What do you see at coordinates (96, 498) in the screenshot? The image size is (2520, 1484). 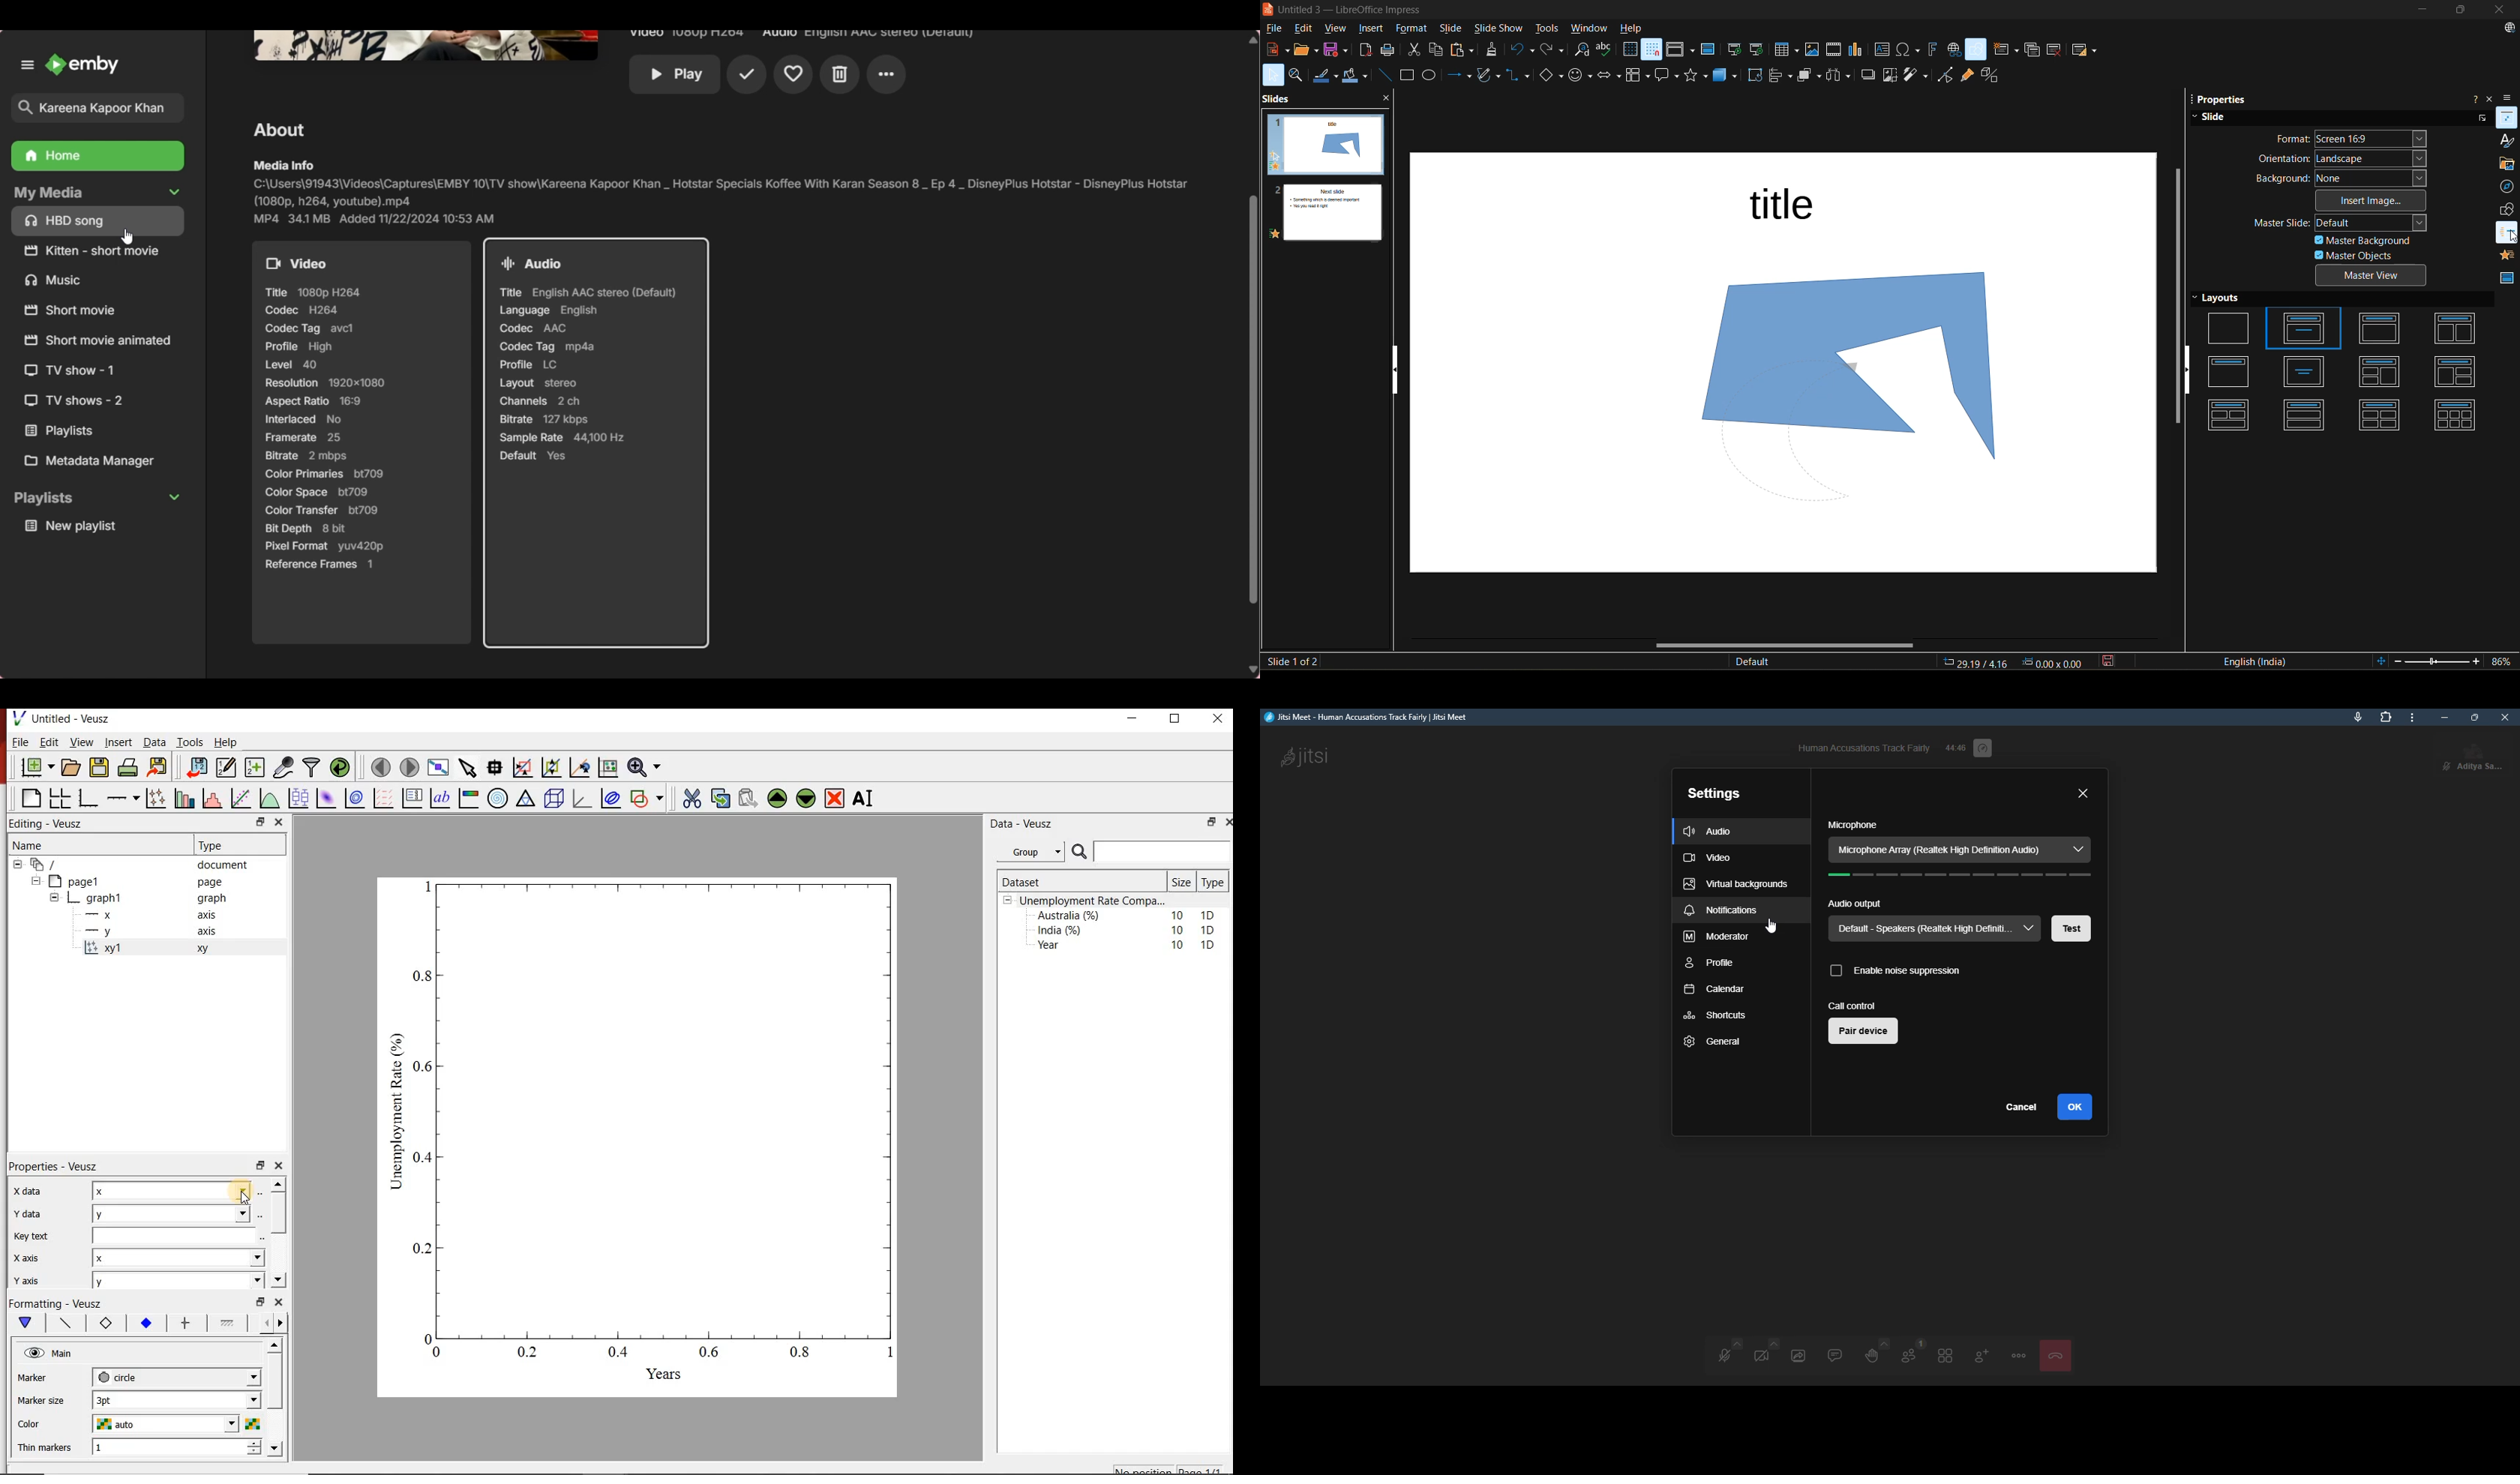 I see `Collapse Playlists` at bounding box center [96, 498].